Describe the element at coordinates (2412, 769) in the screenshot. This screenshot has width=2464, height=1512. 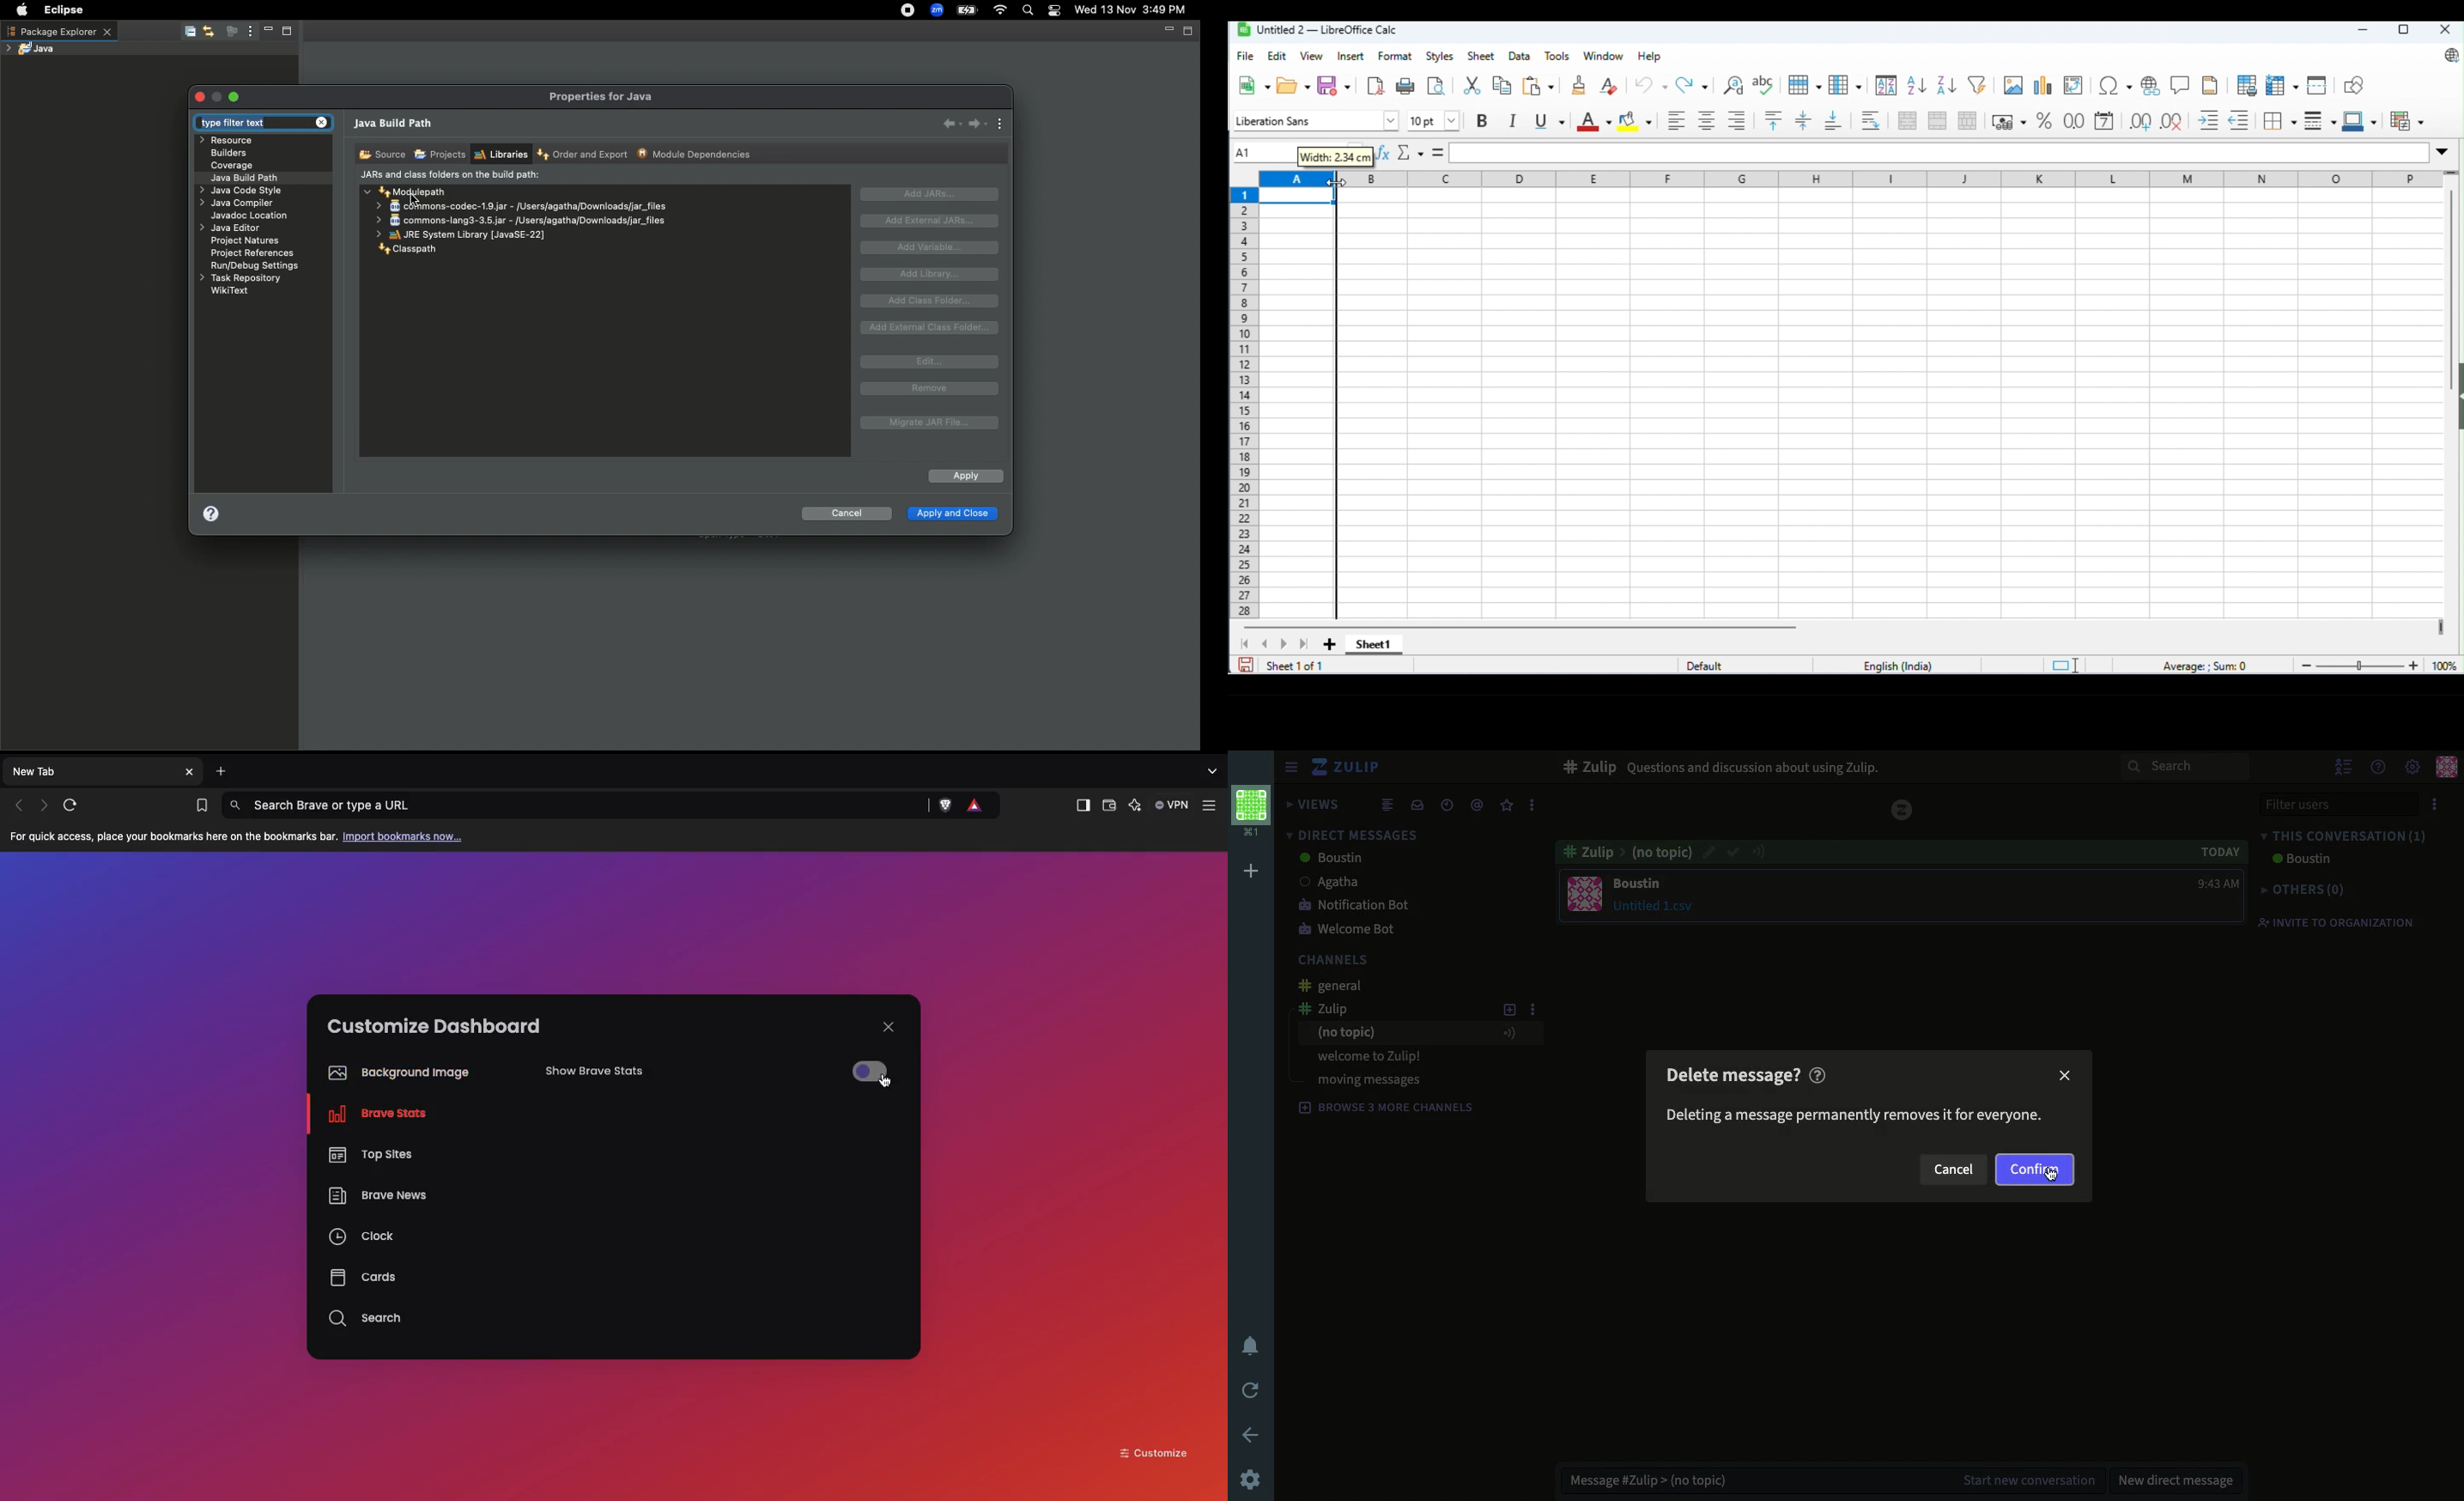
I see `settings ` at that location.